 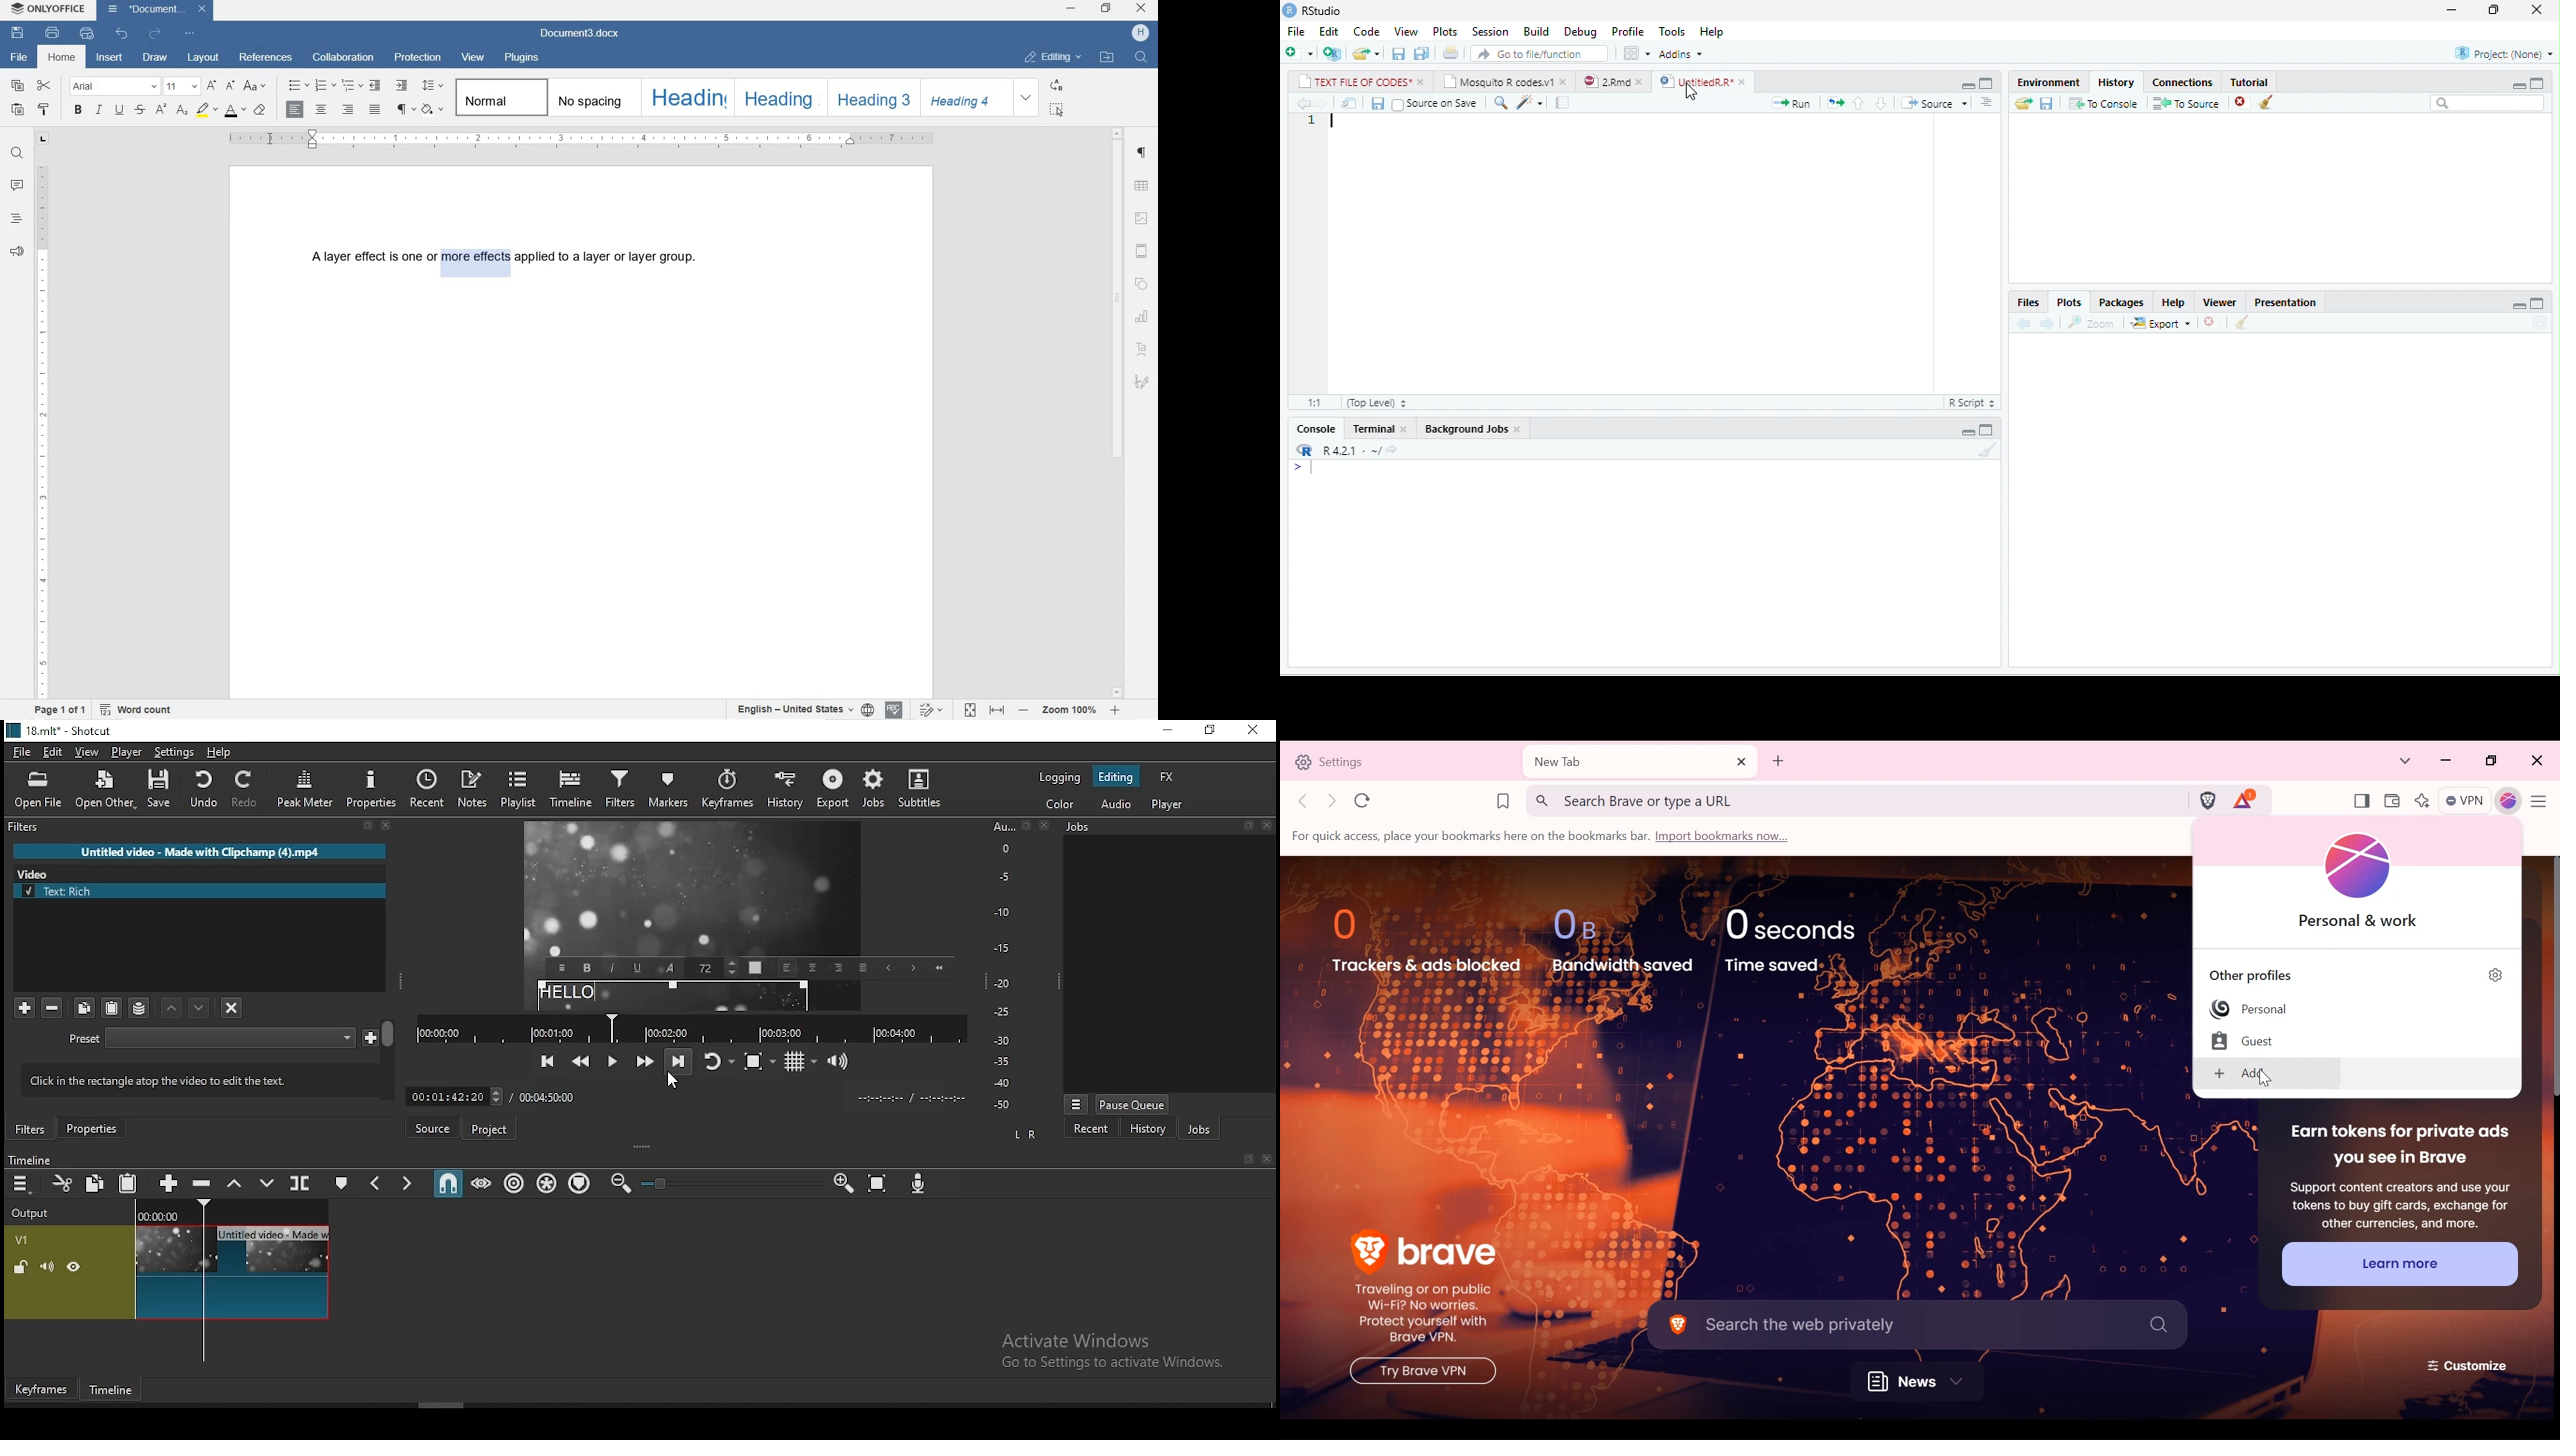 I want to click on maximize, so click(x=1987, y=430).